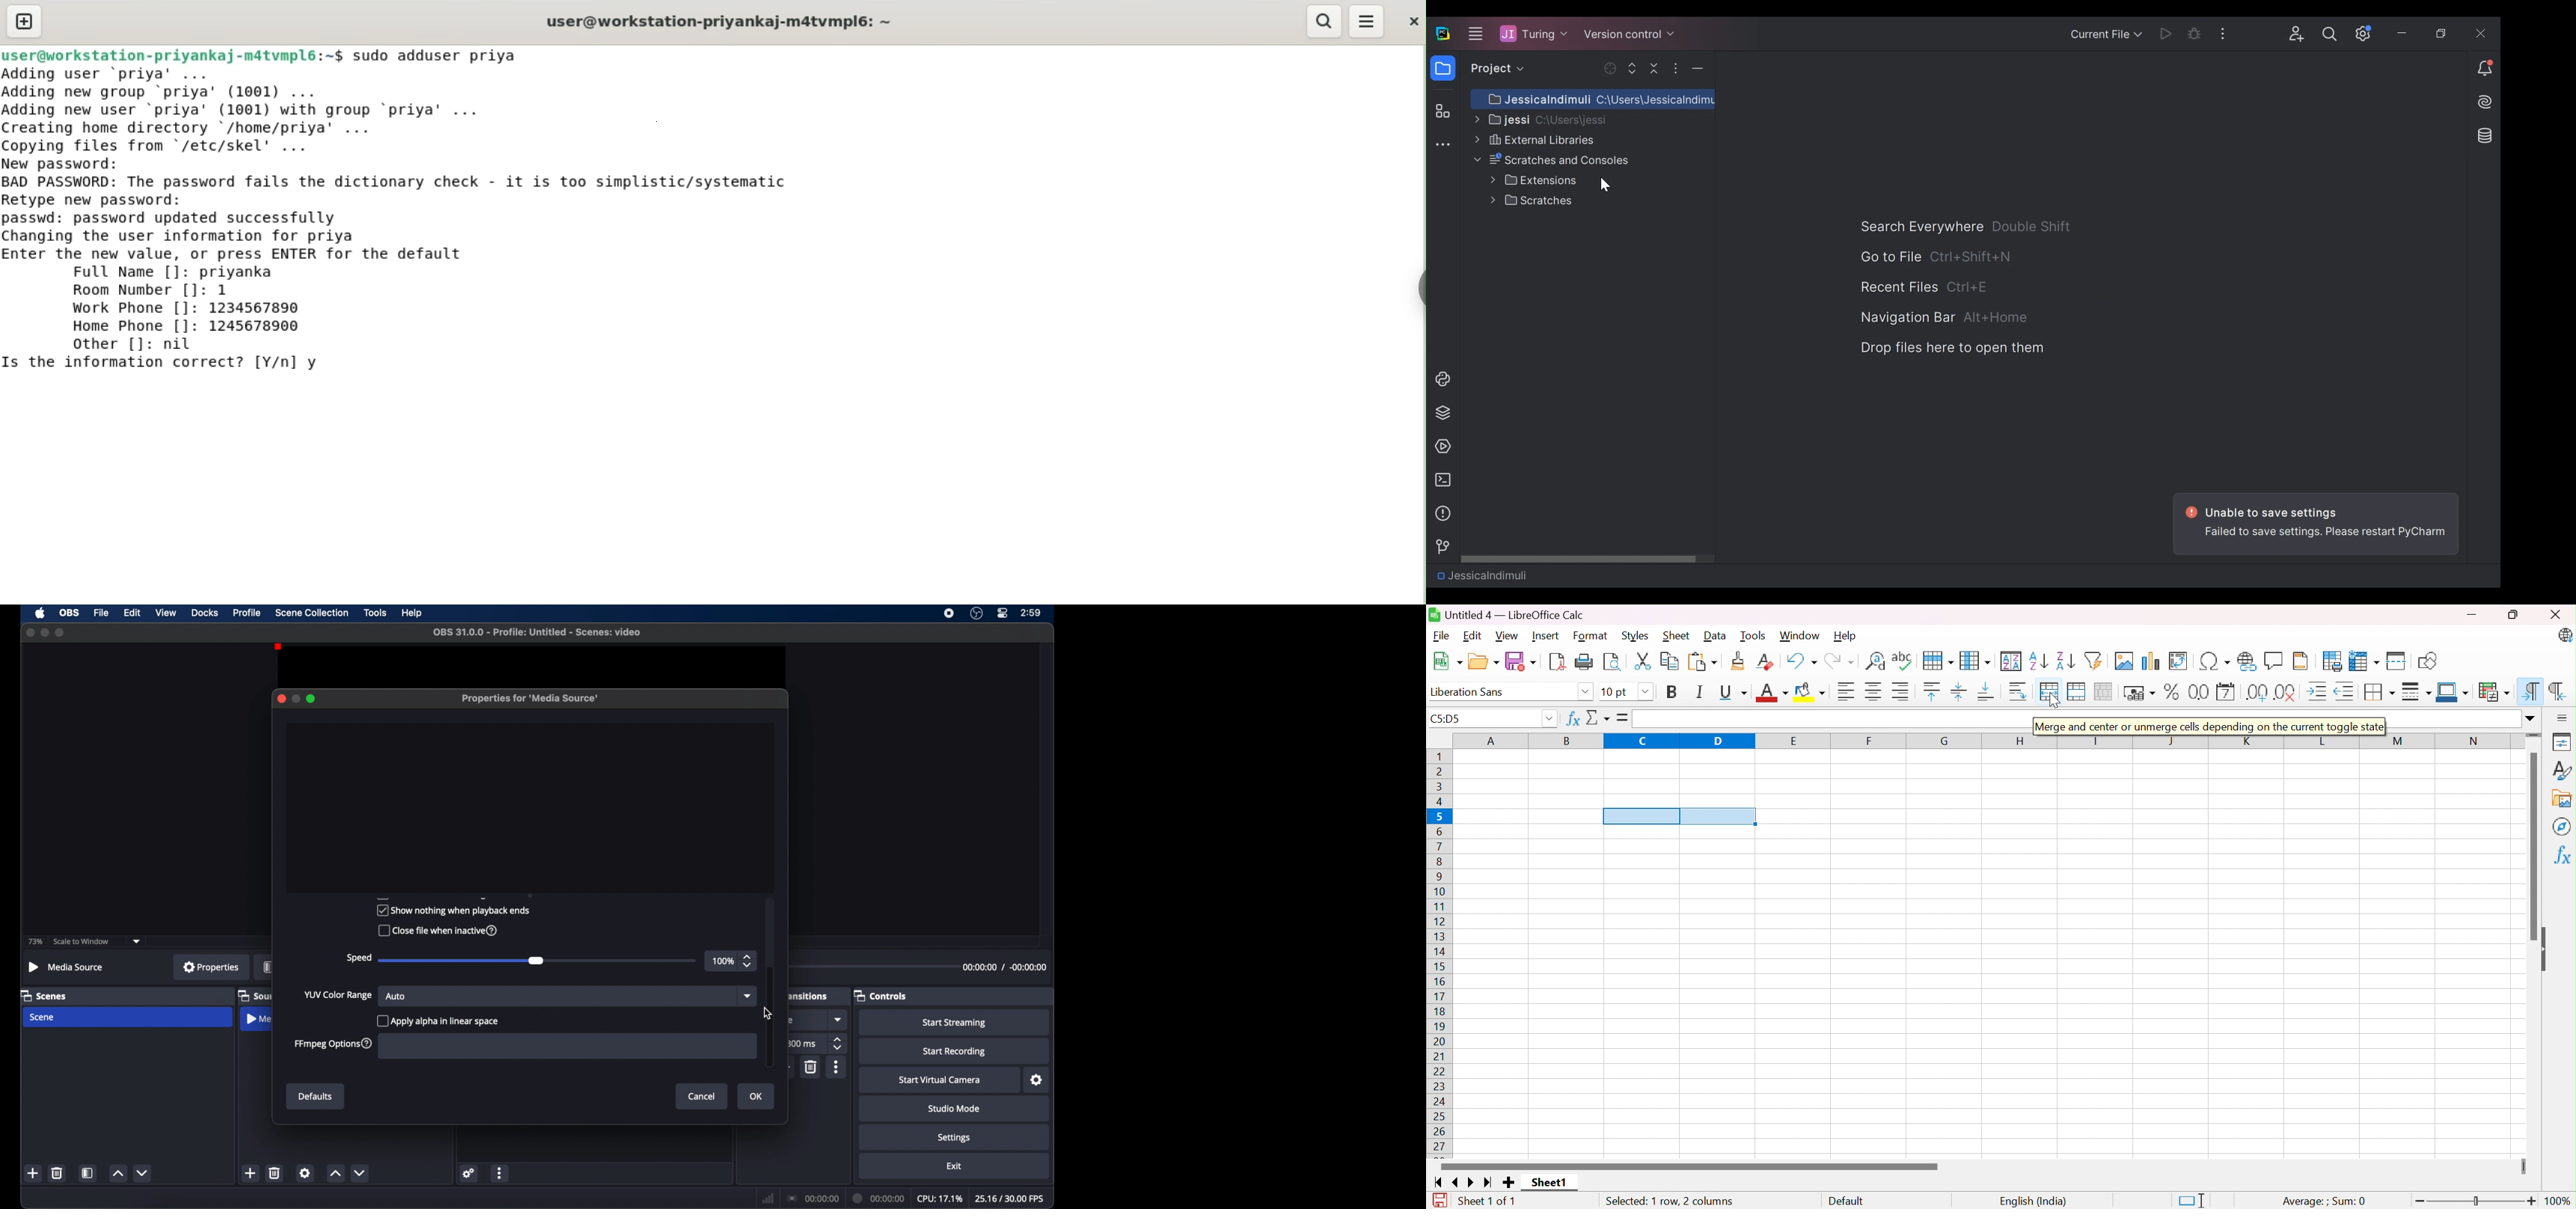  What do you see at coordinates (205, 613) in the screenshot?
I see `docks` at bounding box center [205, 613].